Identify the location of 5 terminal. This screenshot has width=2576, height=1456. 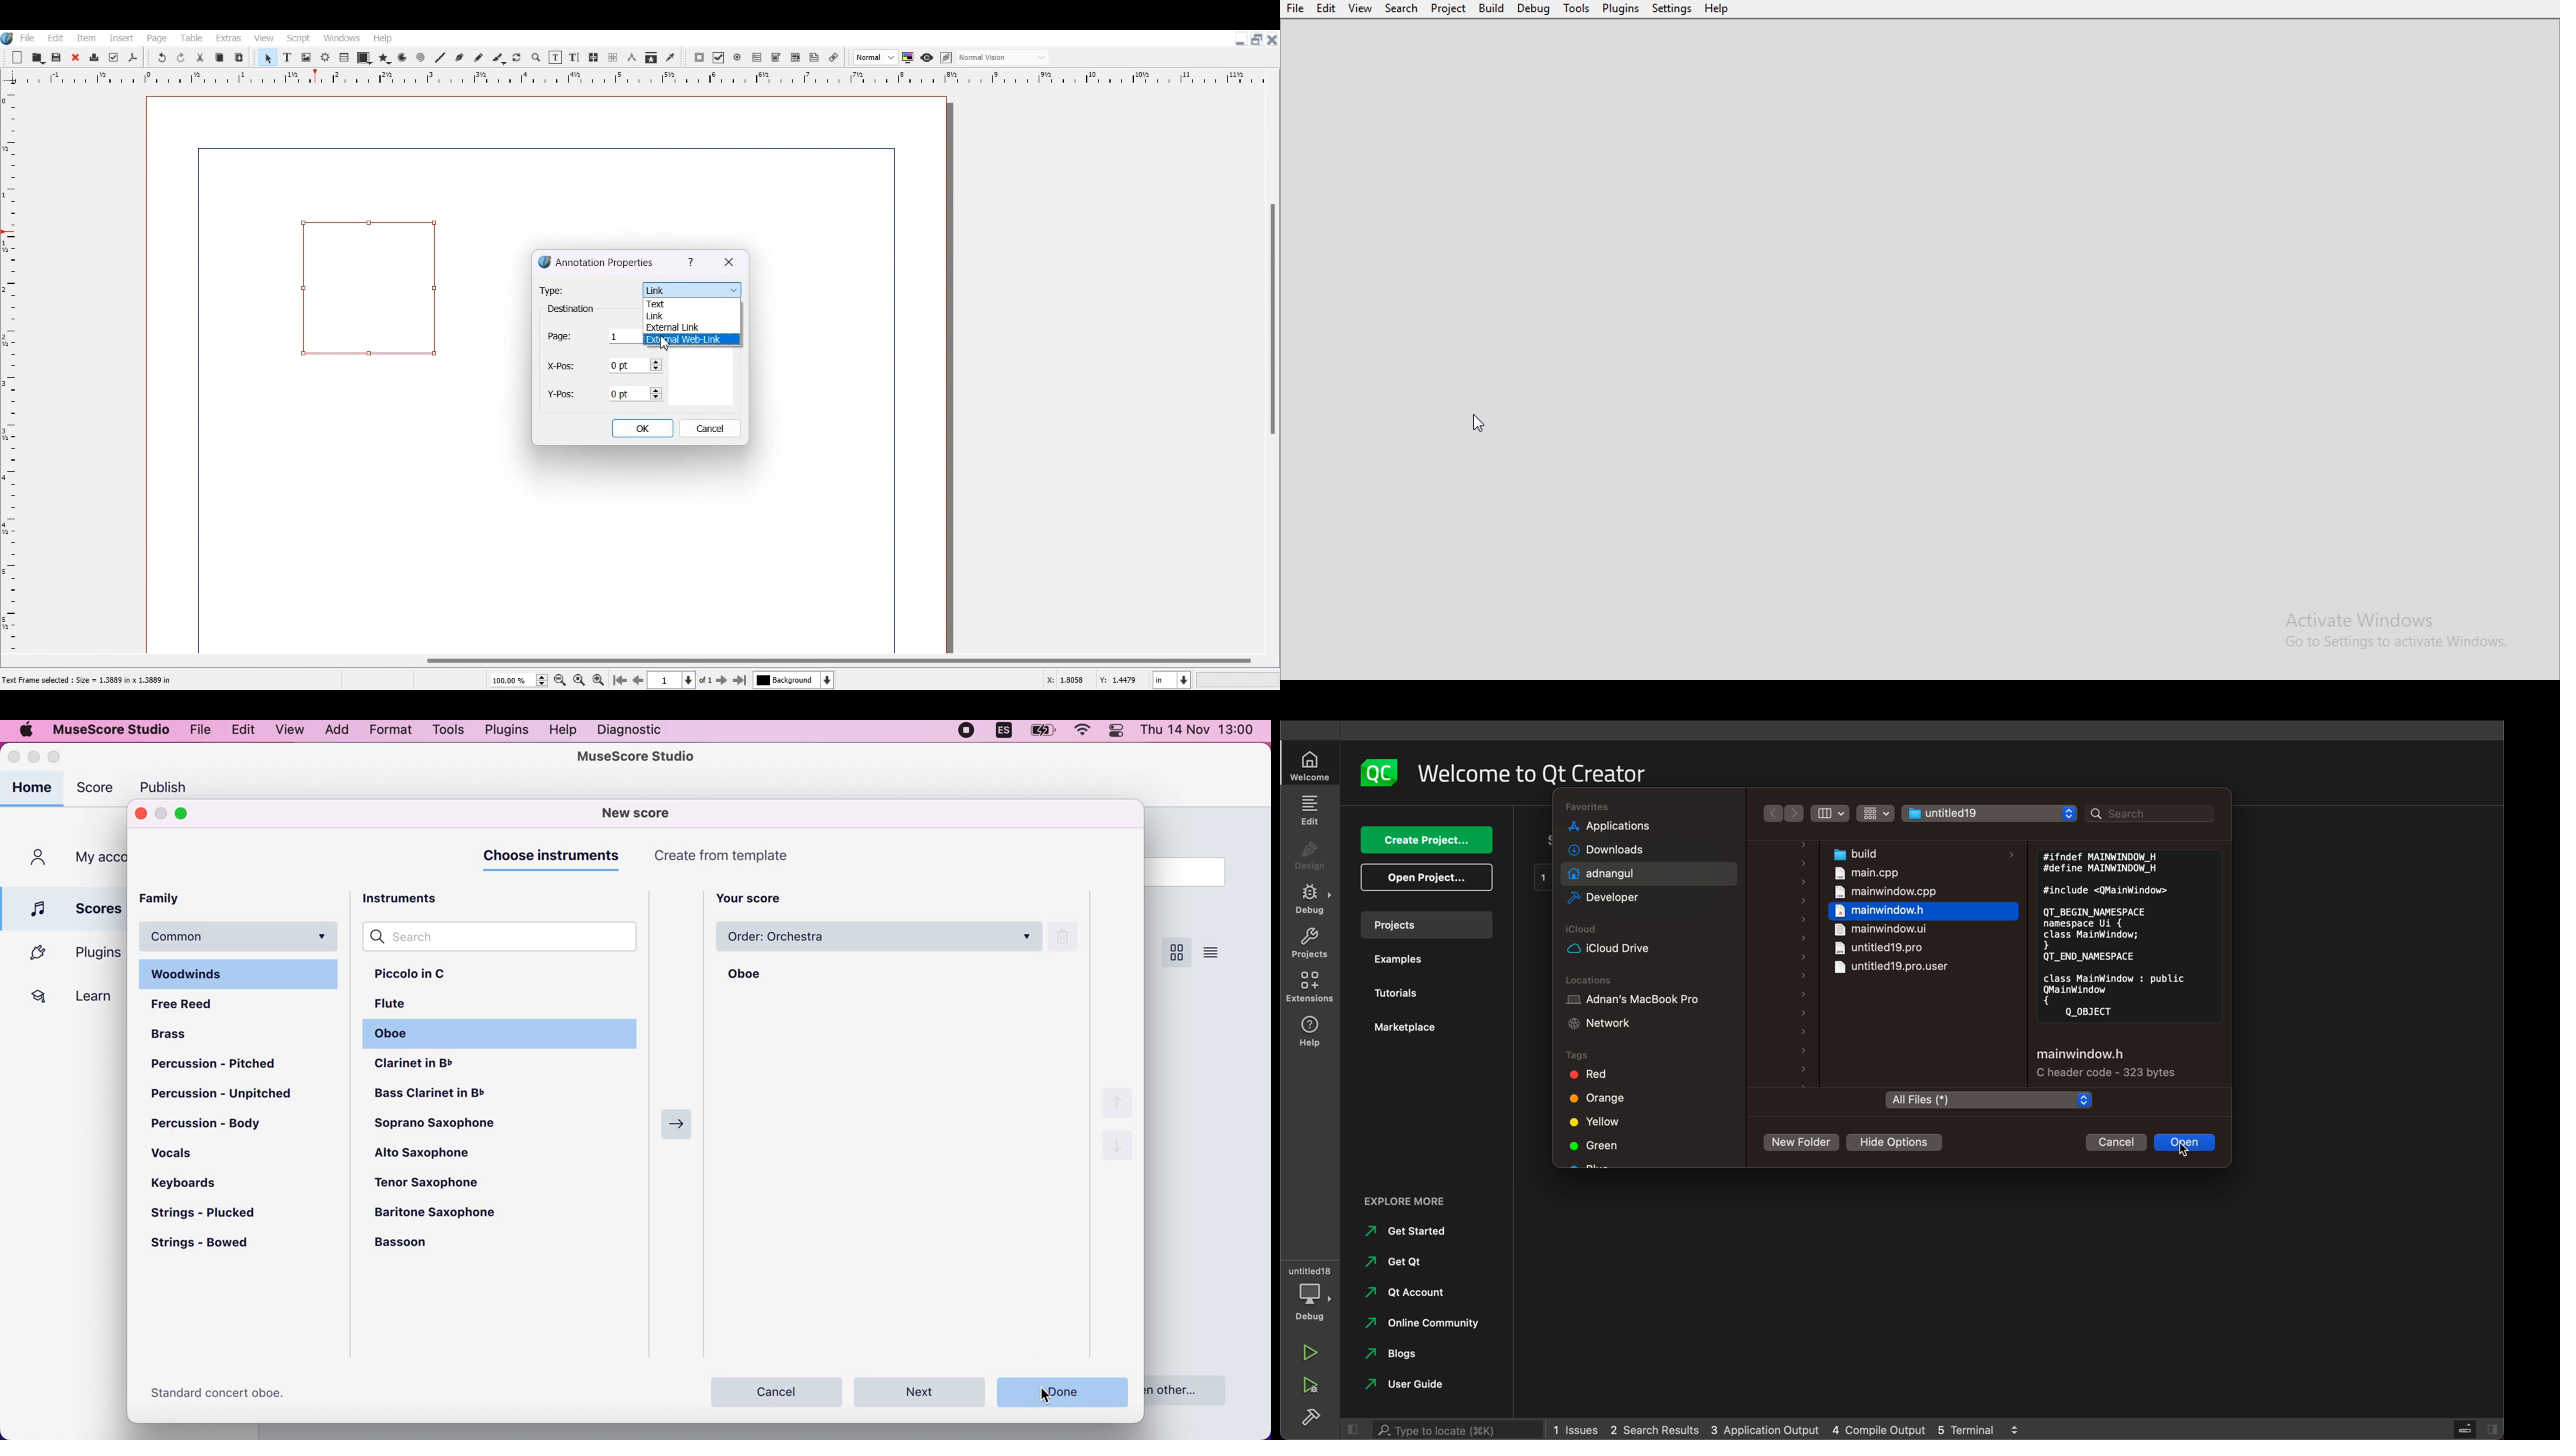
(1984, 1428).